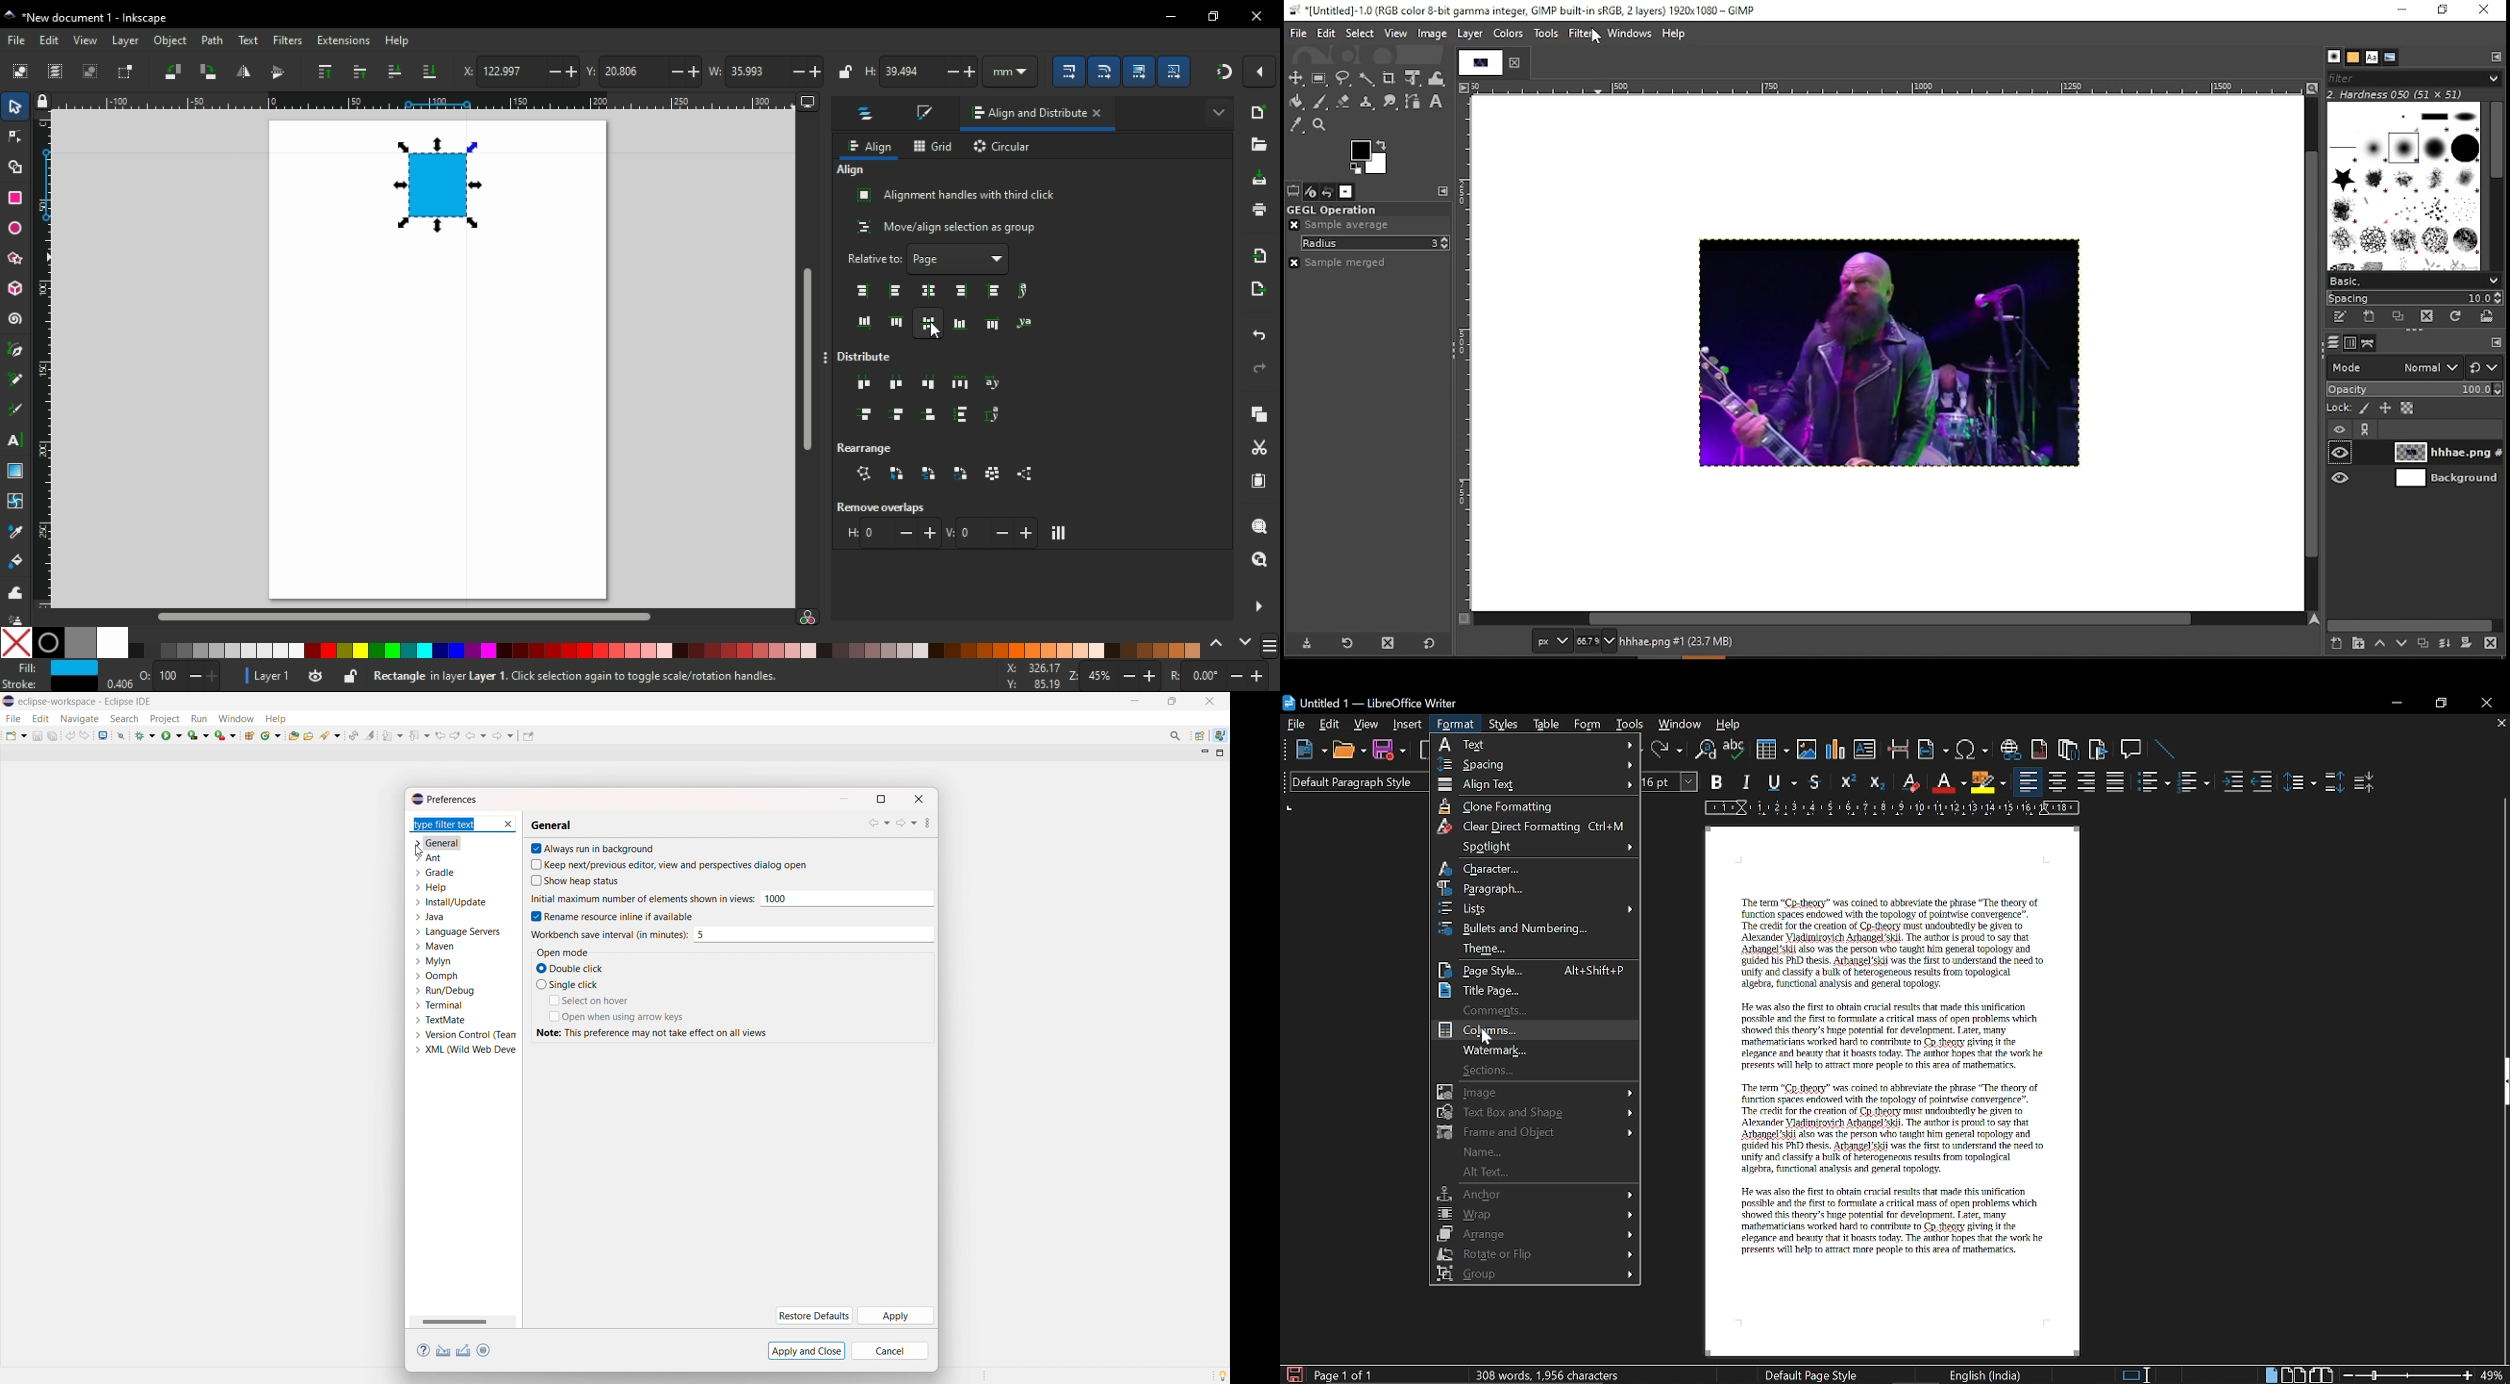 The width and height of the screenshot is (2520, 1400). I want to click on view, so click(1395, 34).